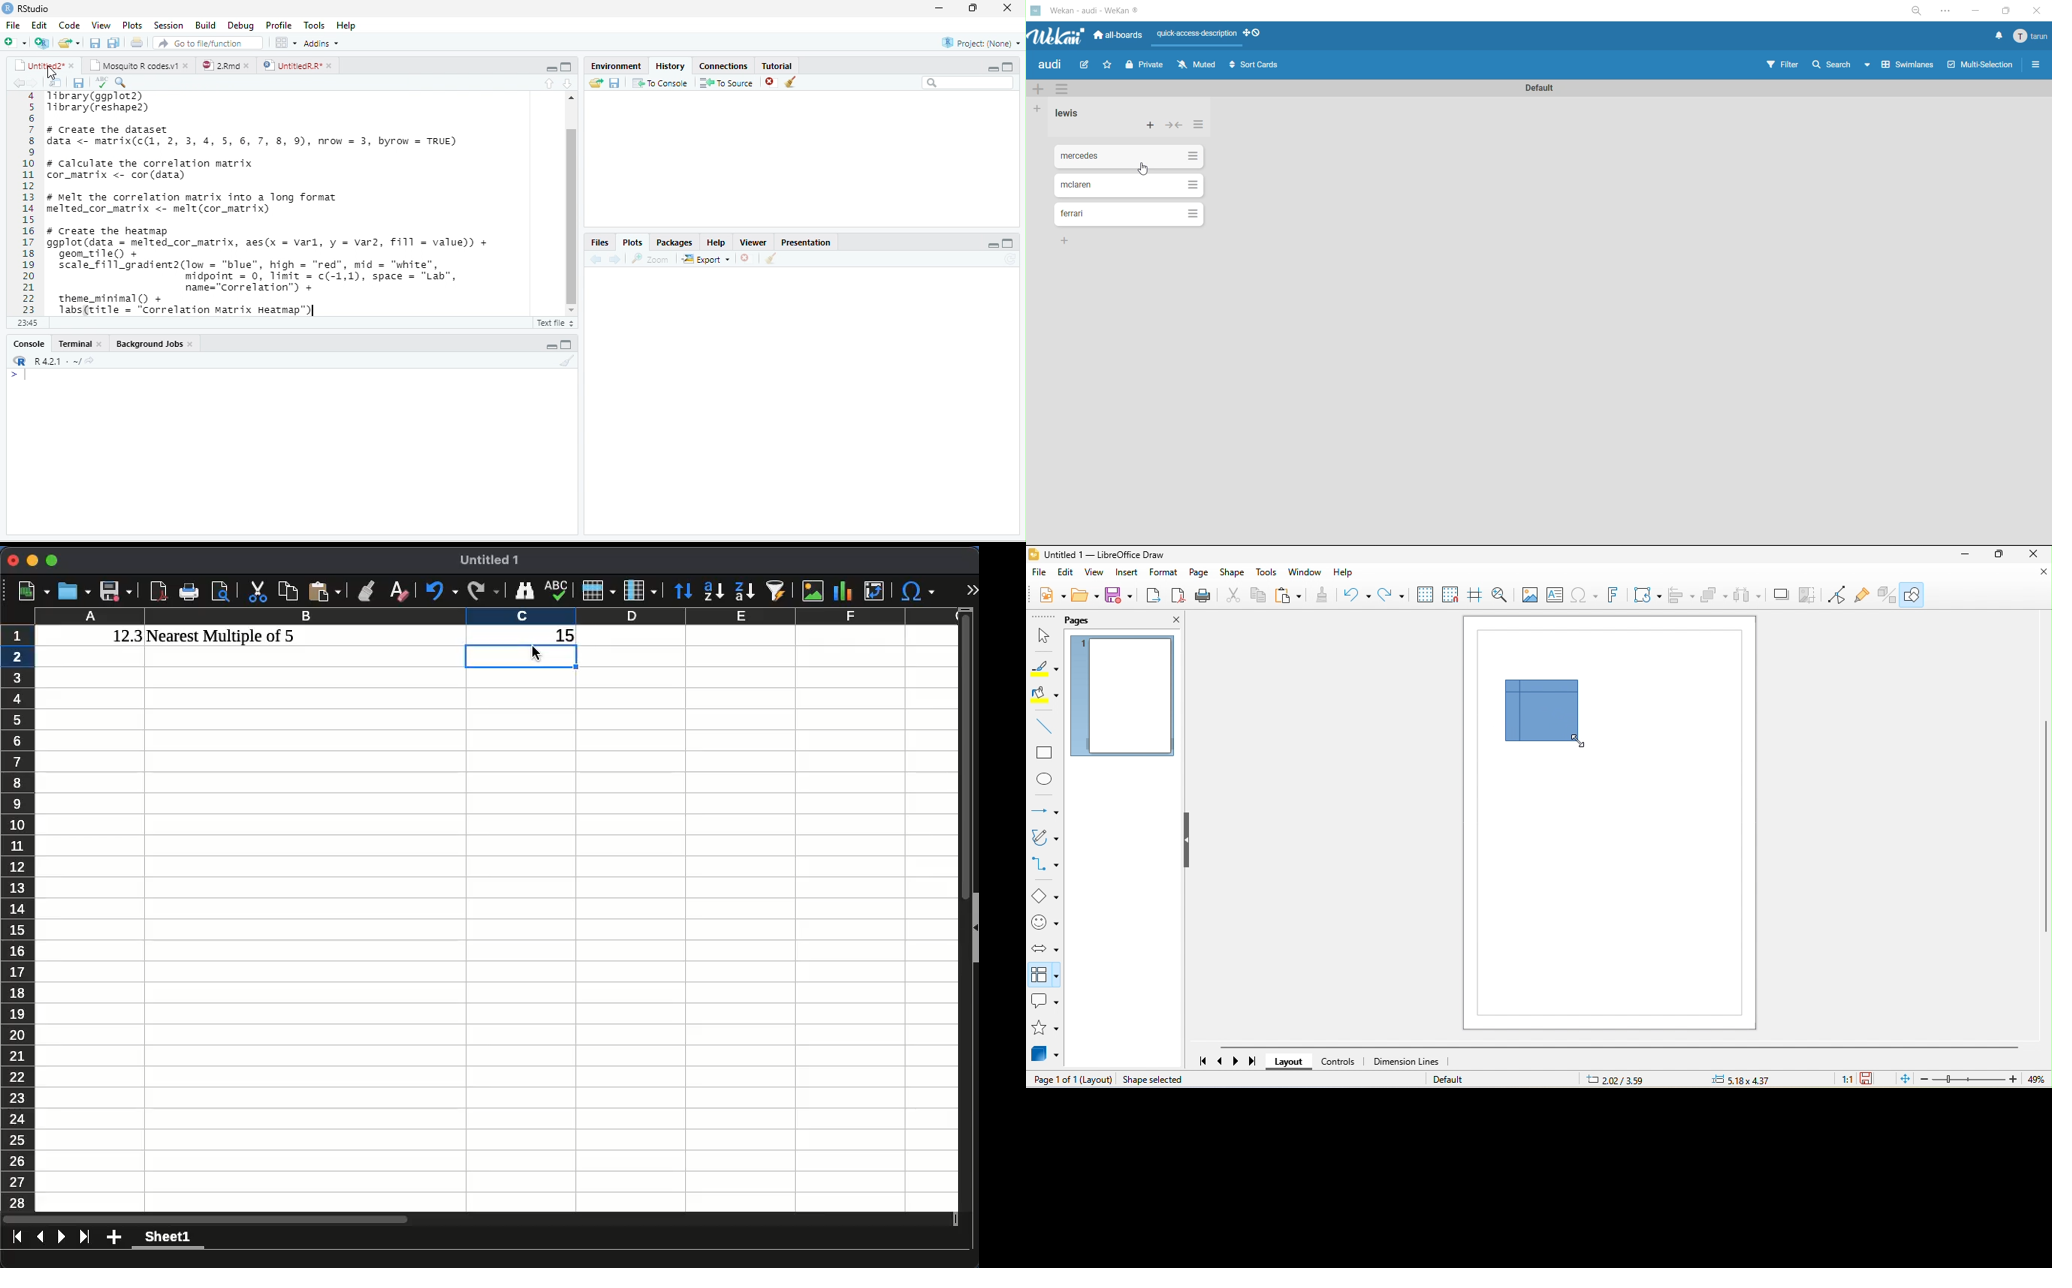  Describe the element at coordinates (2038, 1080) in the screenshot. I see `49%` at that location.